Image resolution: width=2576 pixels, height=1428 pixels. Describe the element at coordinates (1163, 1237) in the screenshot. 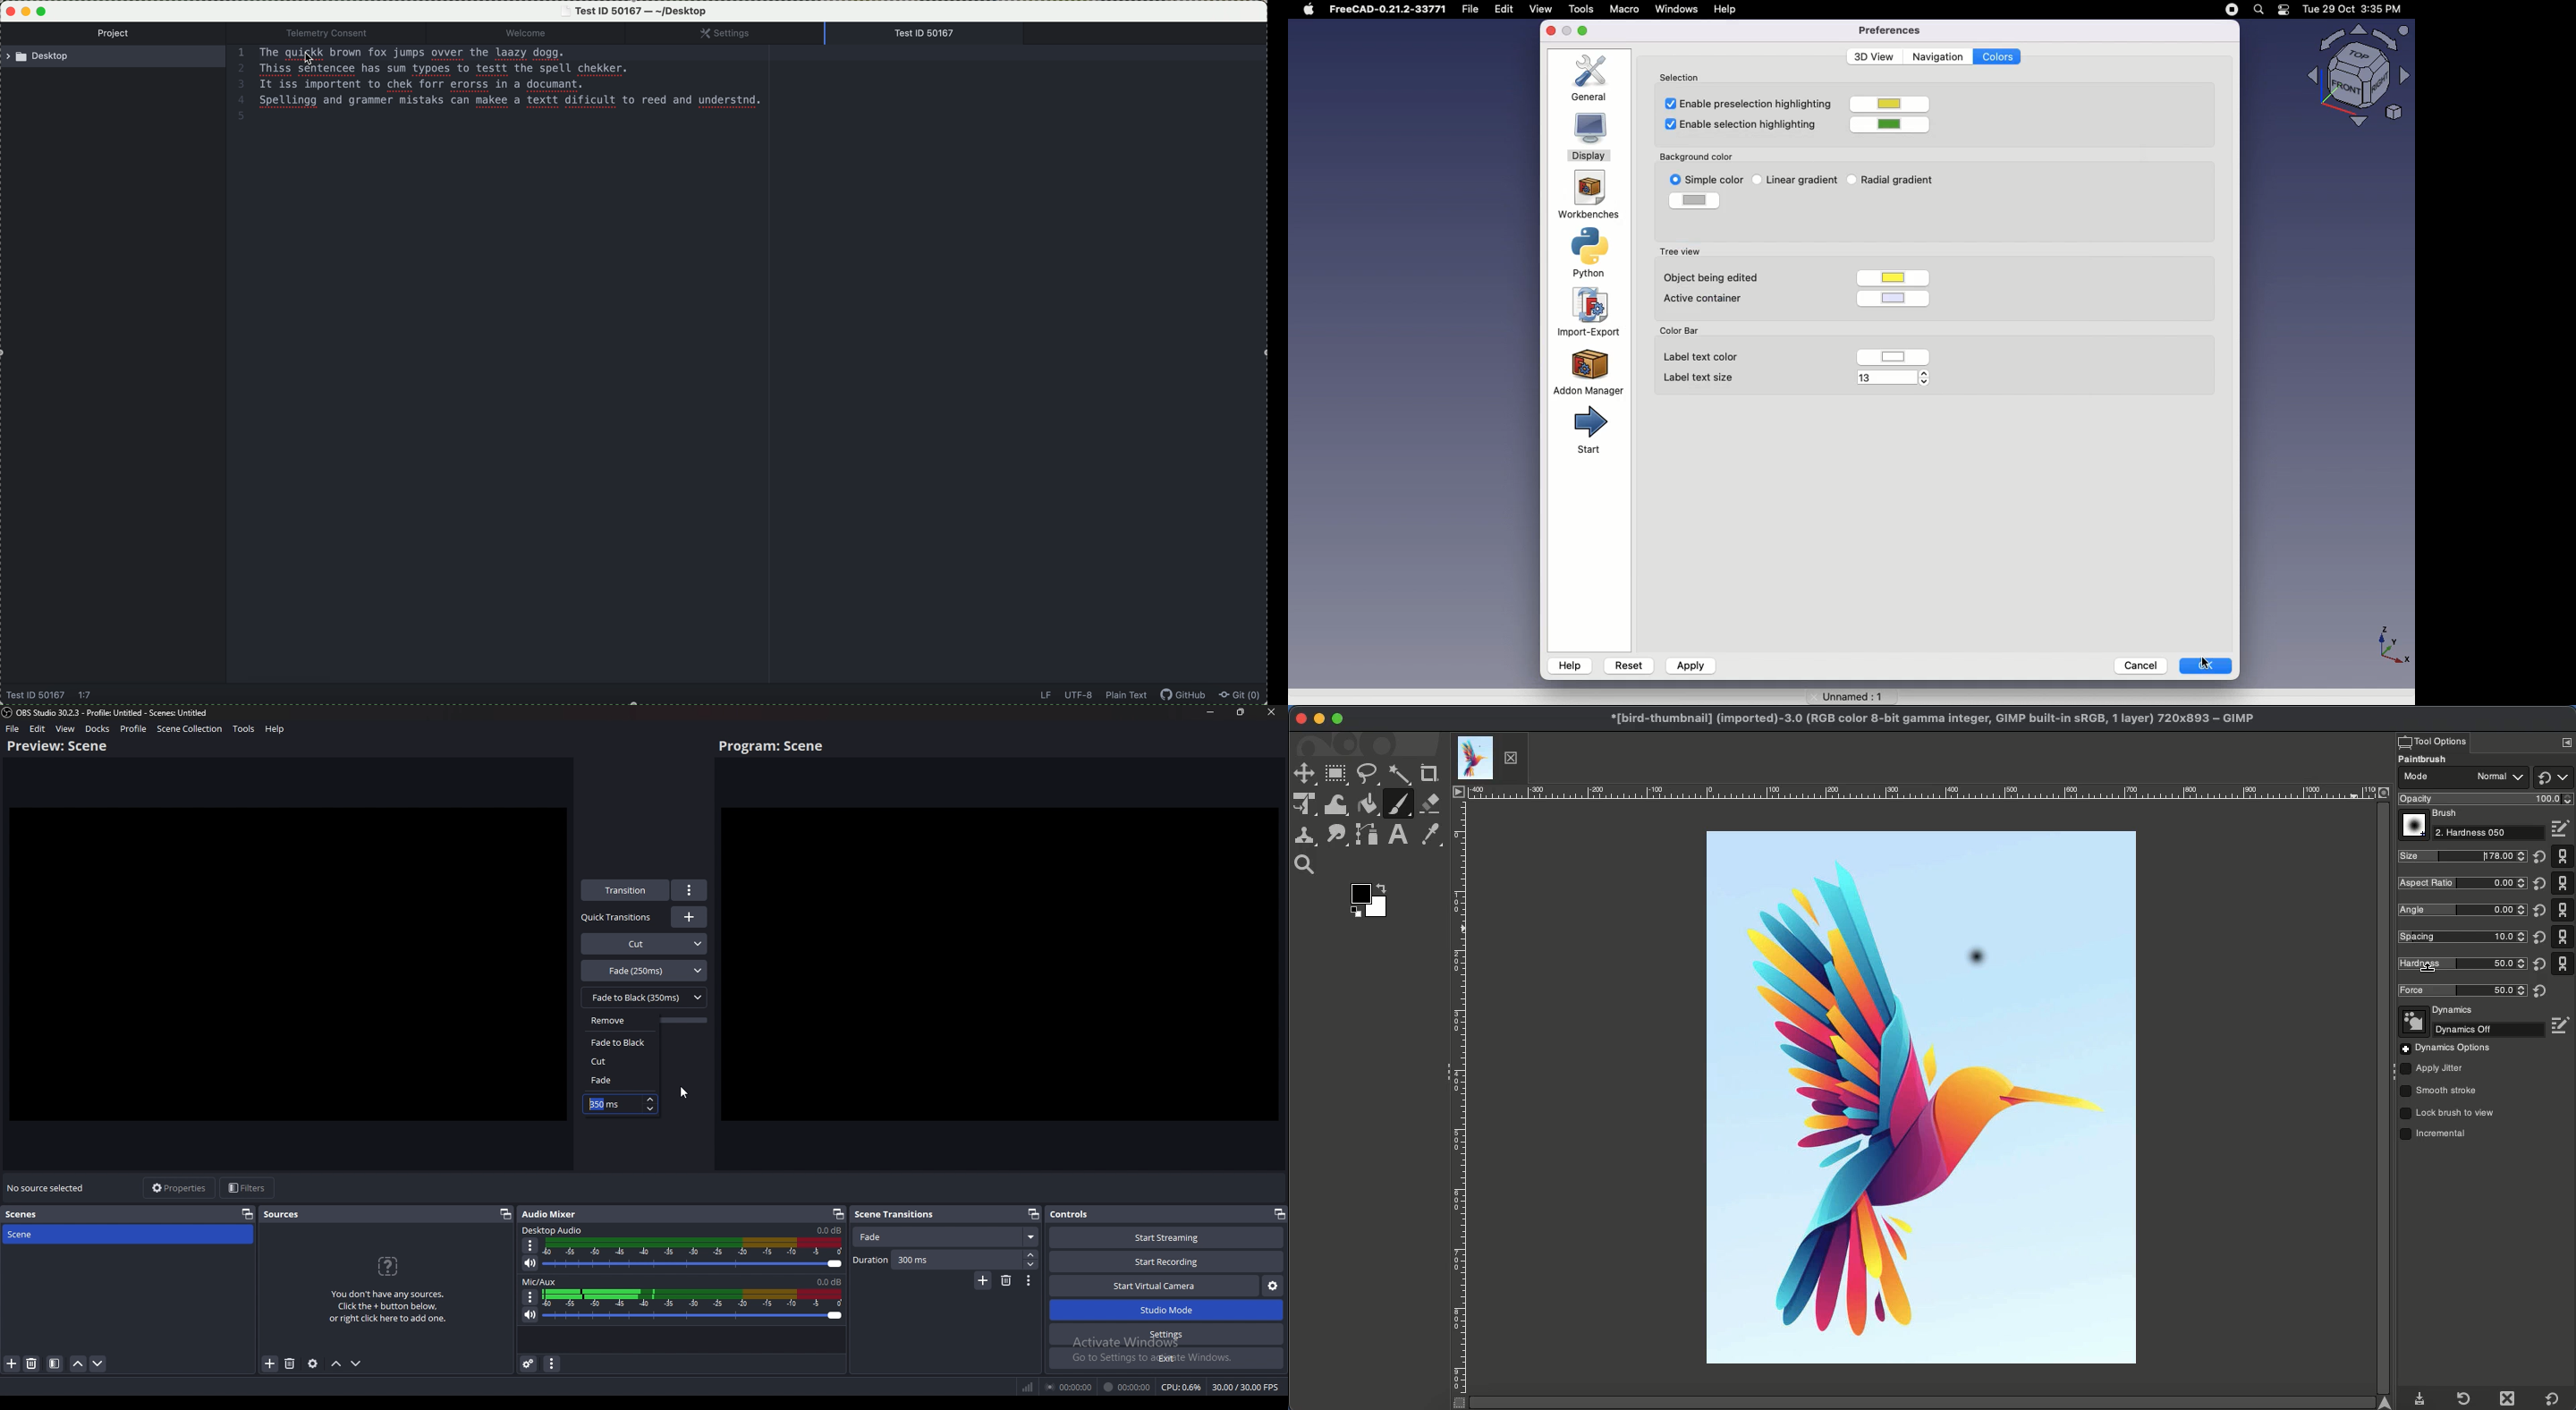

I see `Start streaming` at that location.